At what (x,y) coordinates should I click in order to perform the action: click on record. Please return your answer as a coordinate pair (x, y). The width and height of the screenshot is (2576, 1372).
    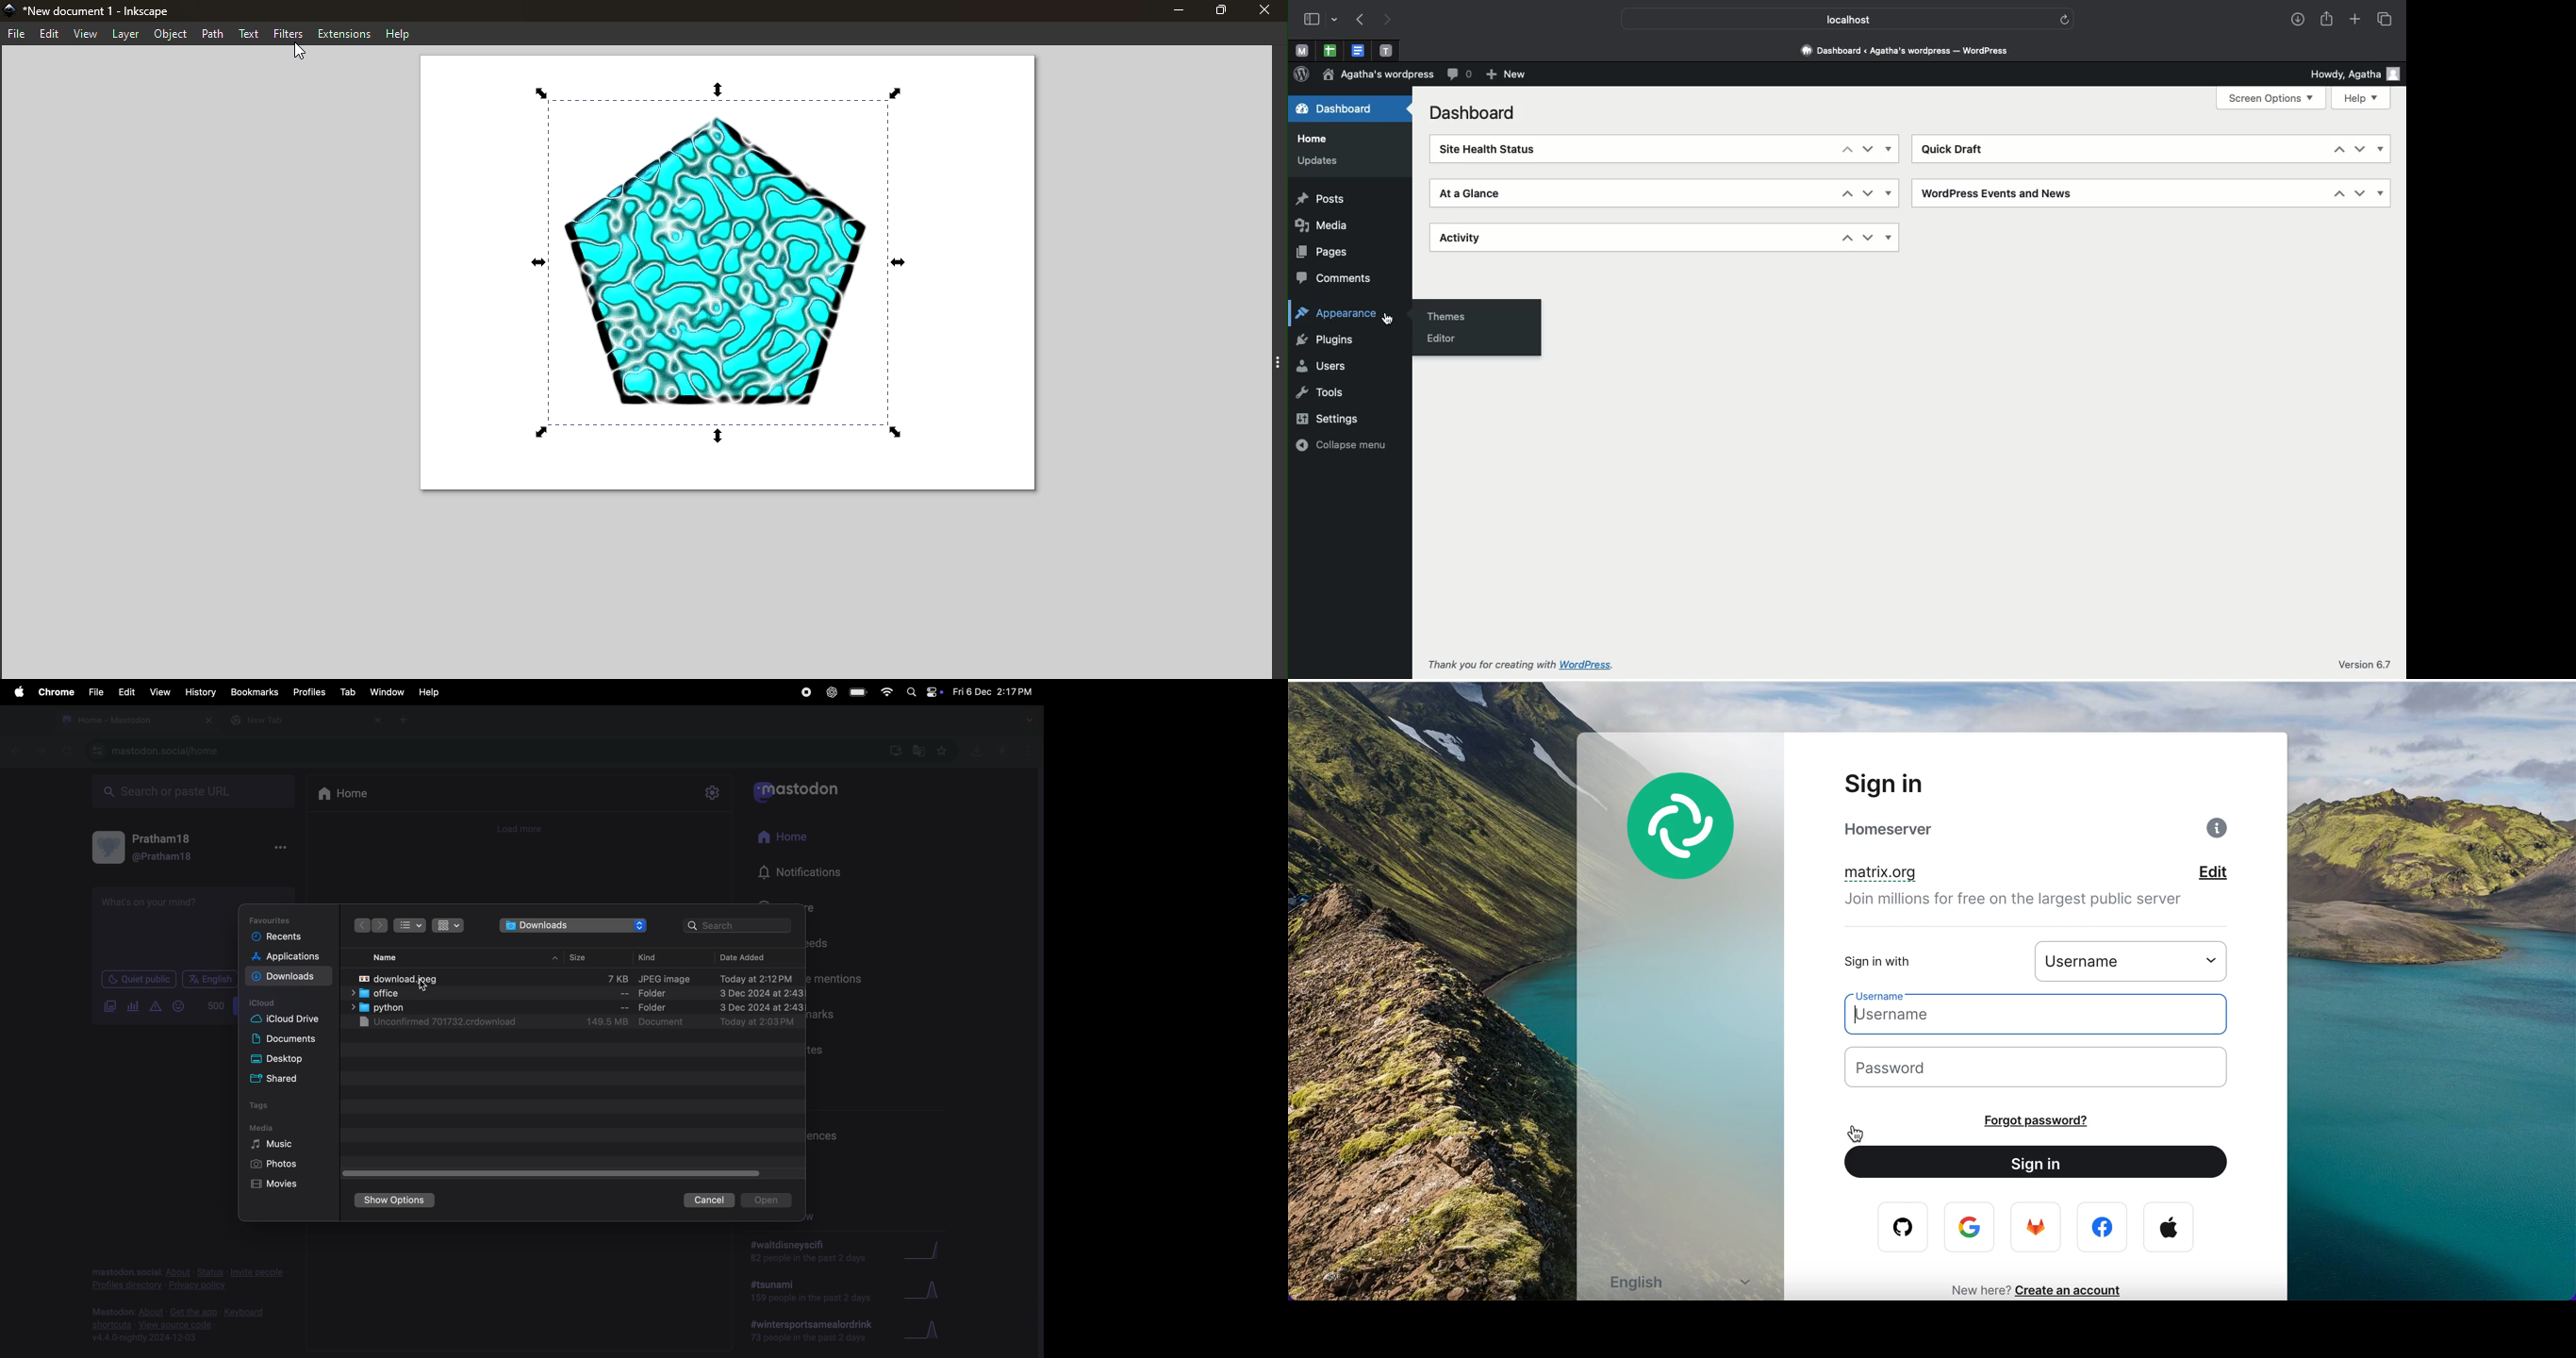
    Looking at the image, I should click on (805, 692).